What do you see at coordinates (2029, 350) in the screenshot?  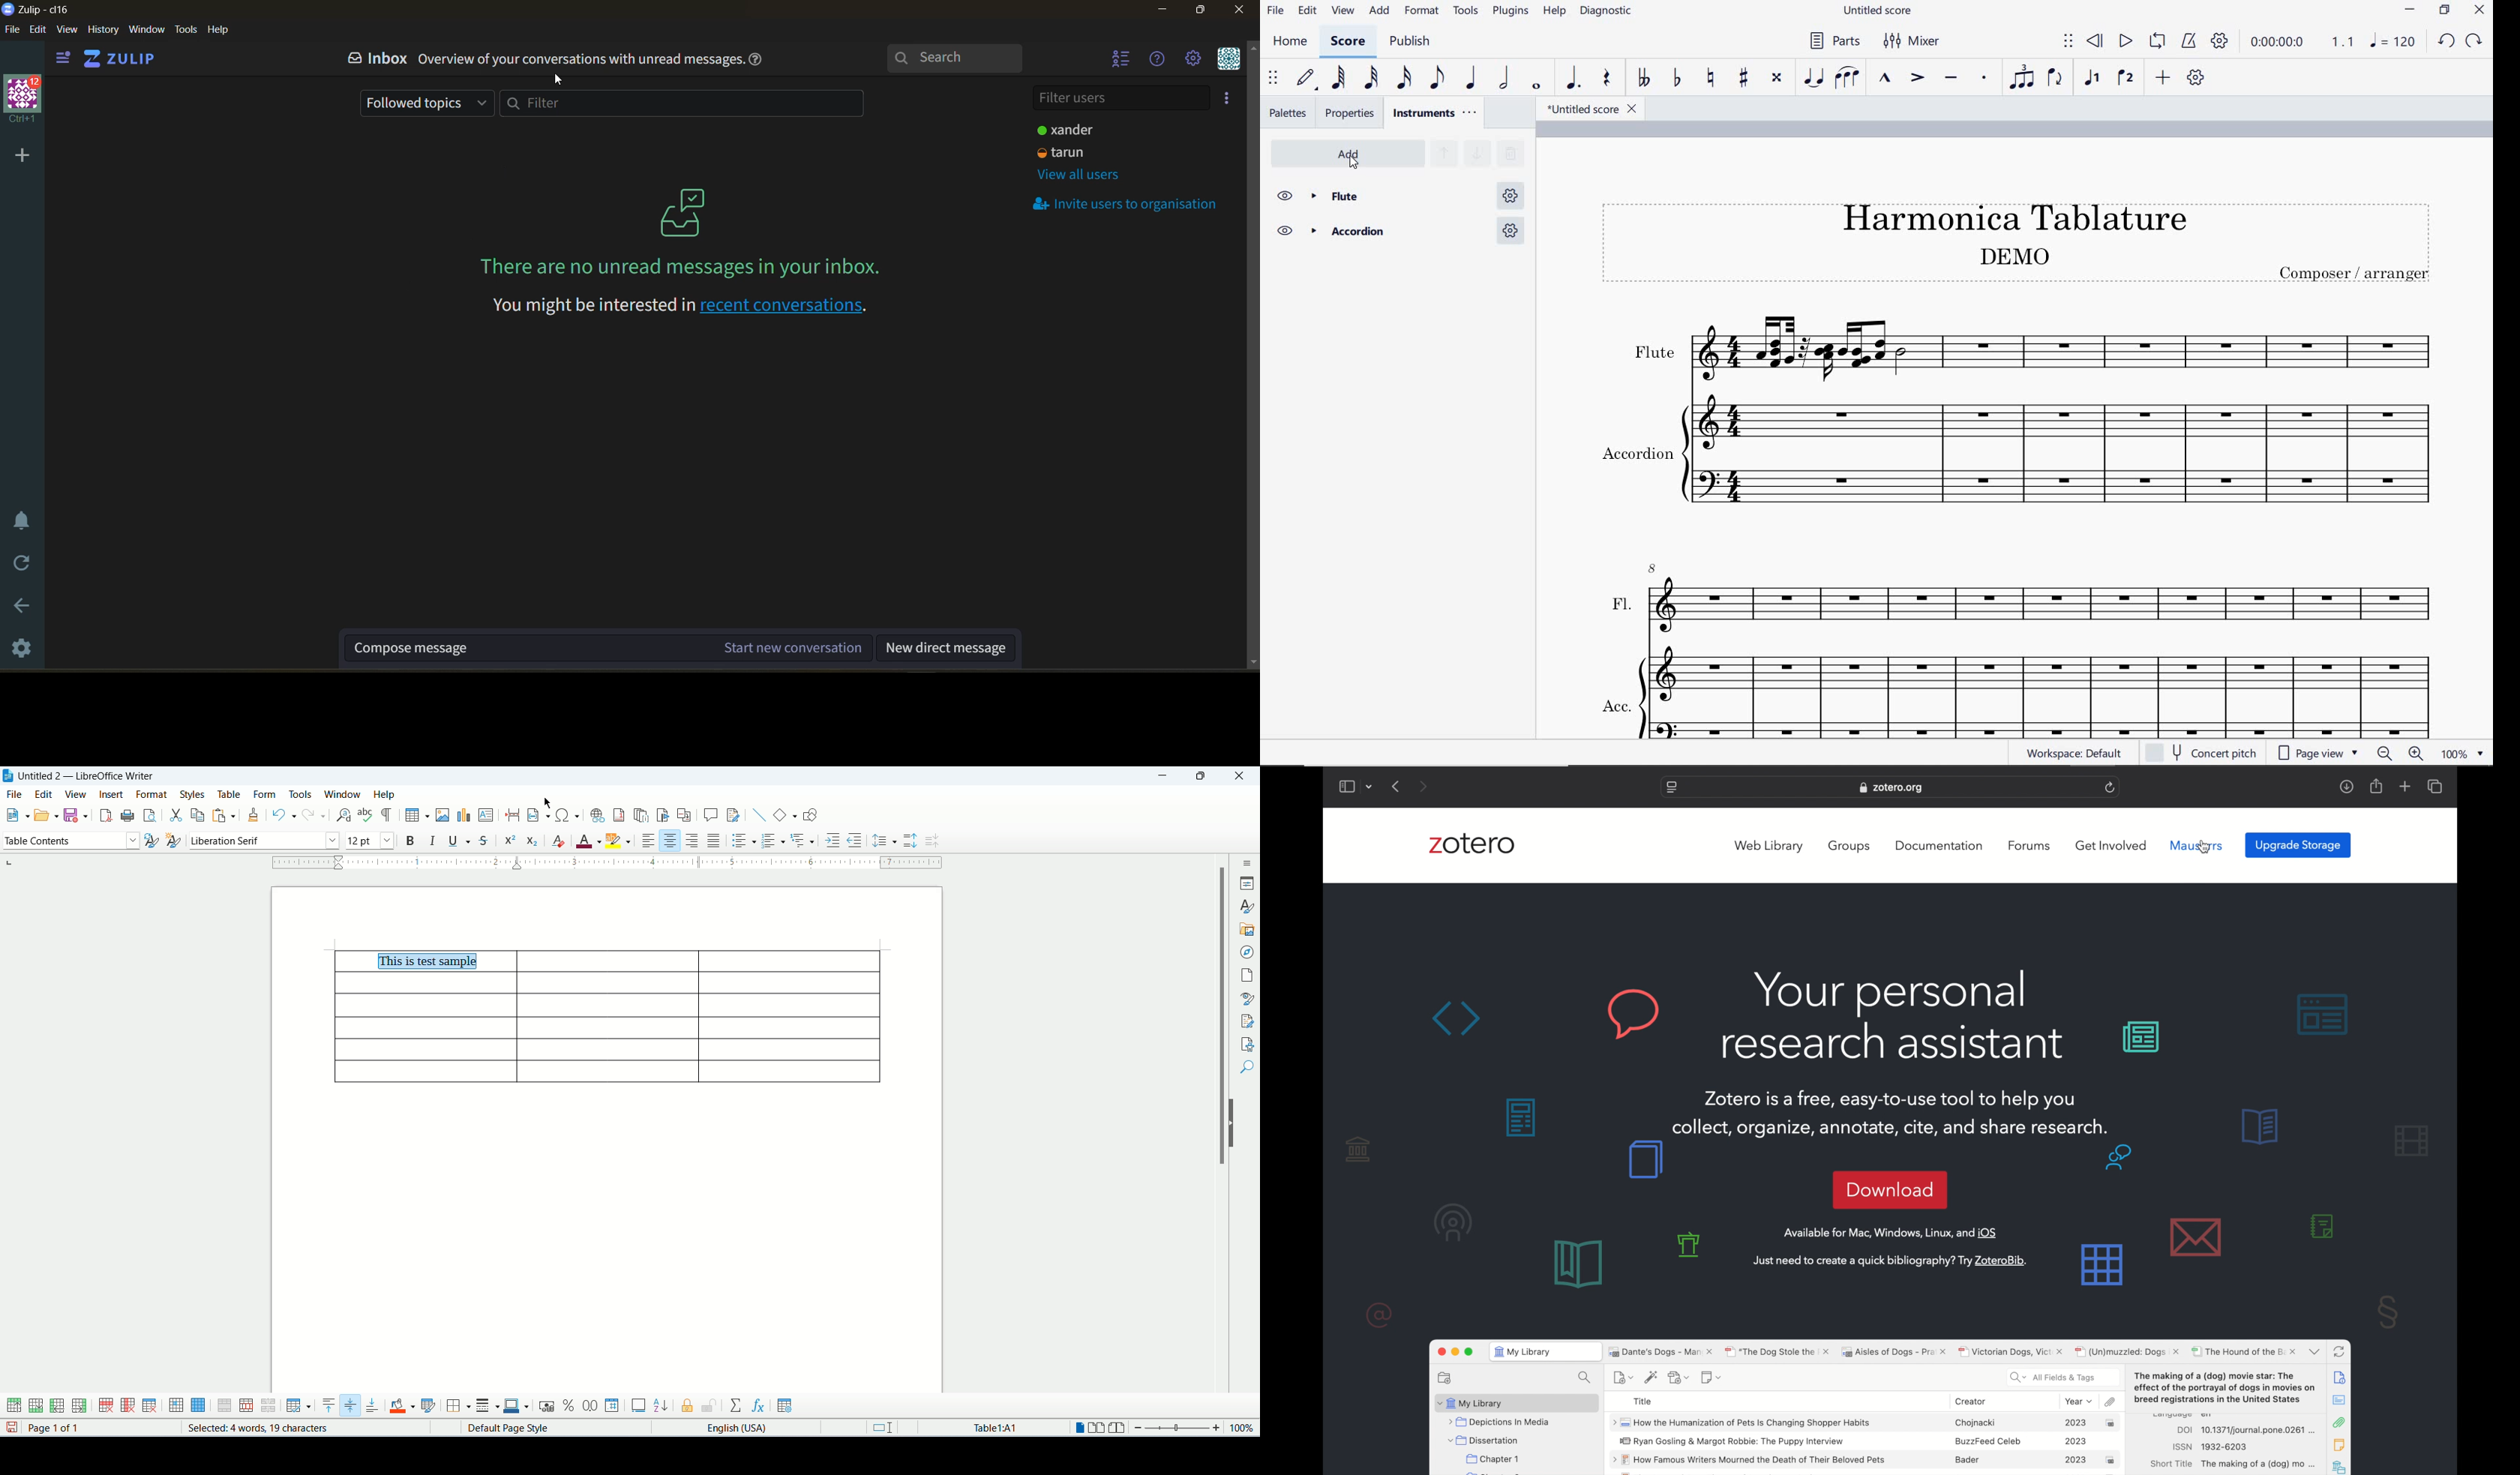 I see `Instrument: Flute` at bounding box center [2029, 350].